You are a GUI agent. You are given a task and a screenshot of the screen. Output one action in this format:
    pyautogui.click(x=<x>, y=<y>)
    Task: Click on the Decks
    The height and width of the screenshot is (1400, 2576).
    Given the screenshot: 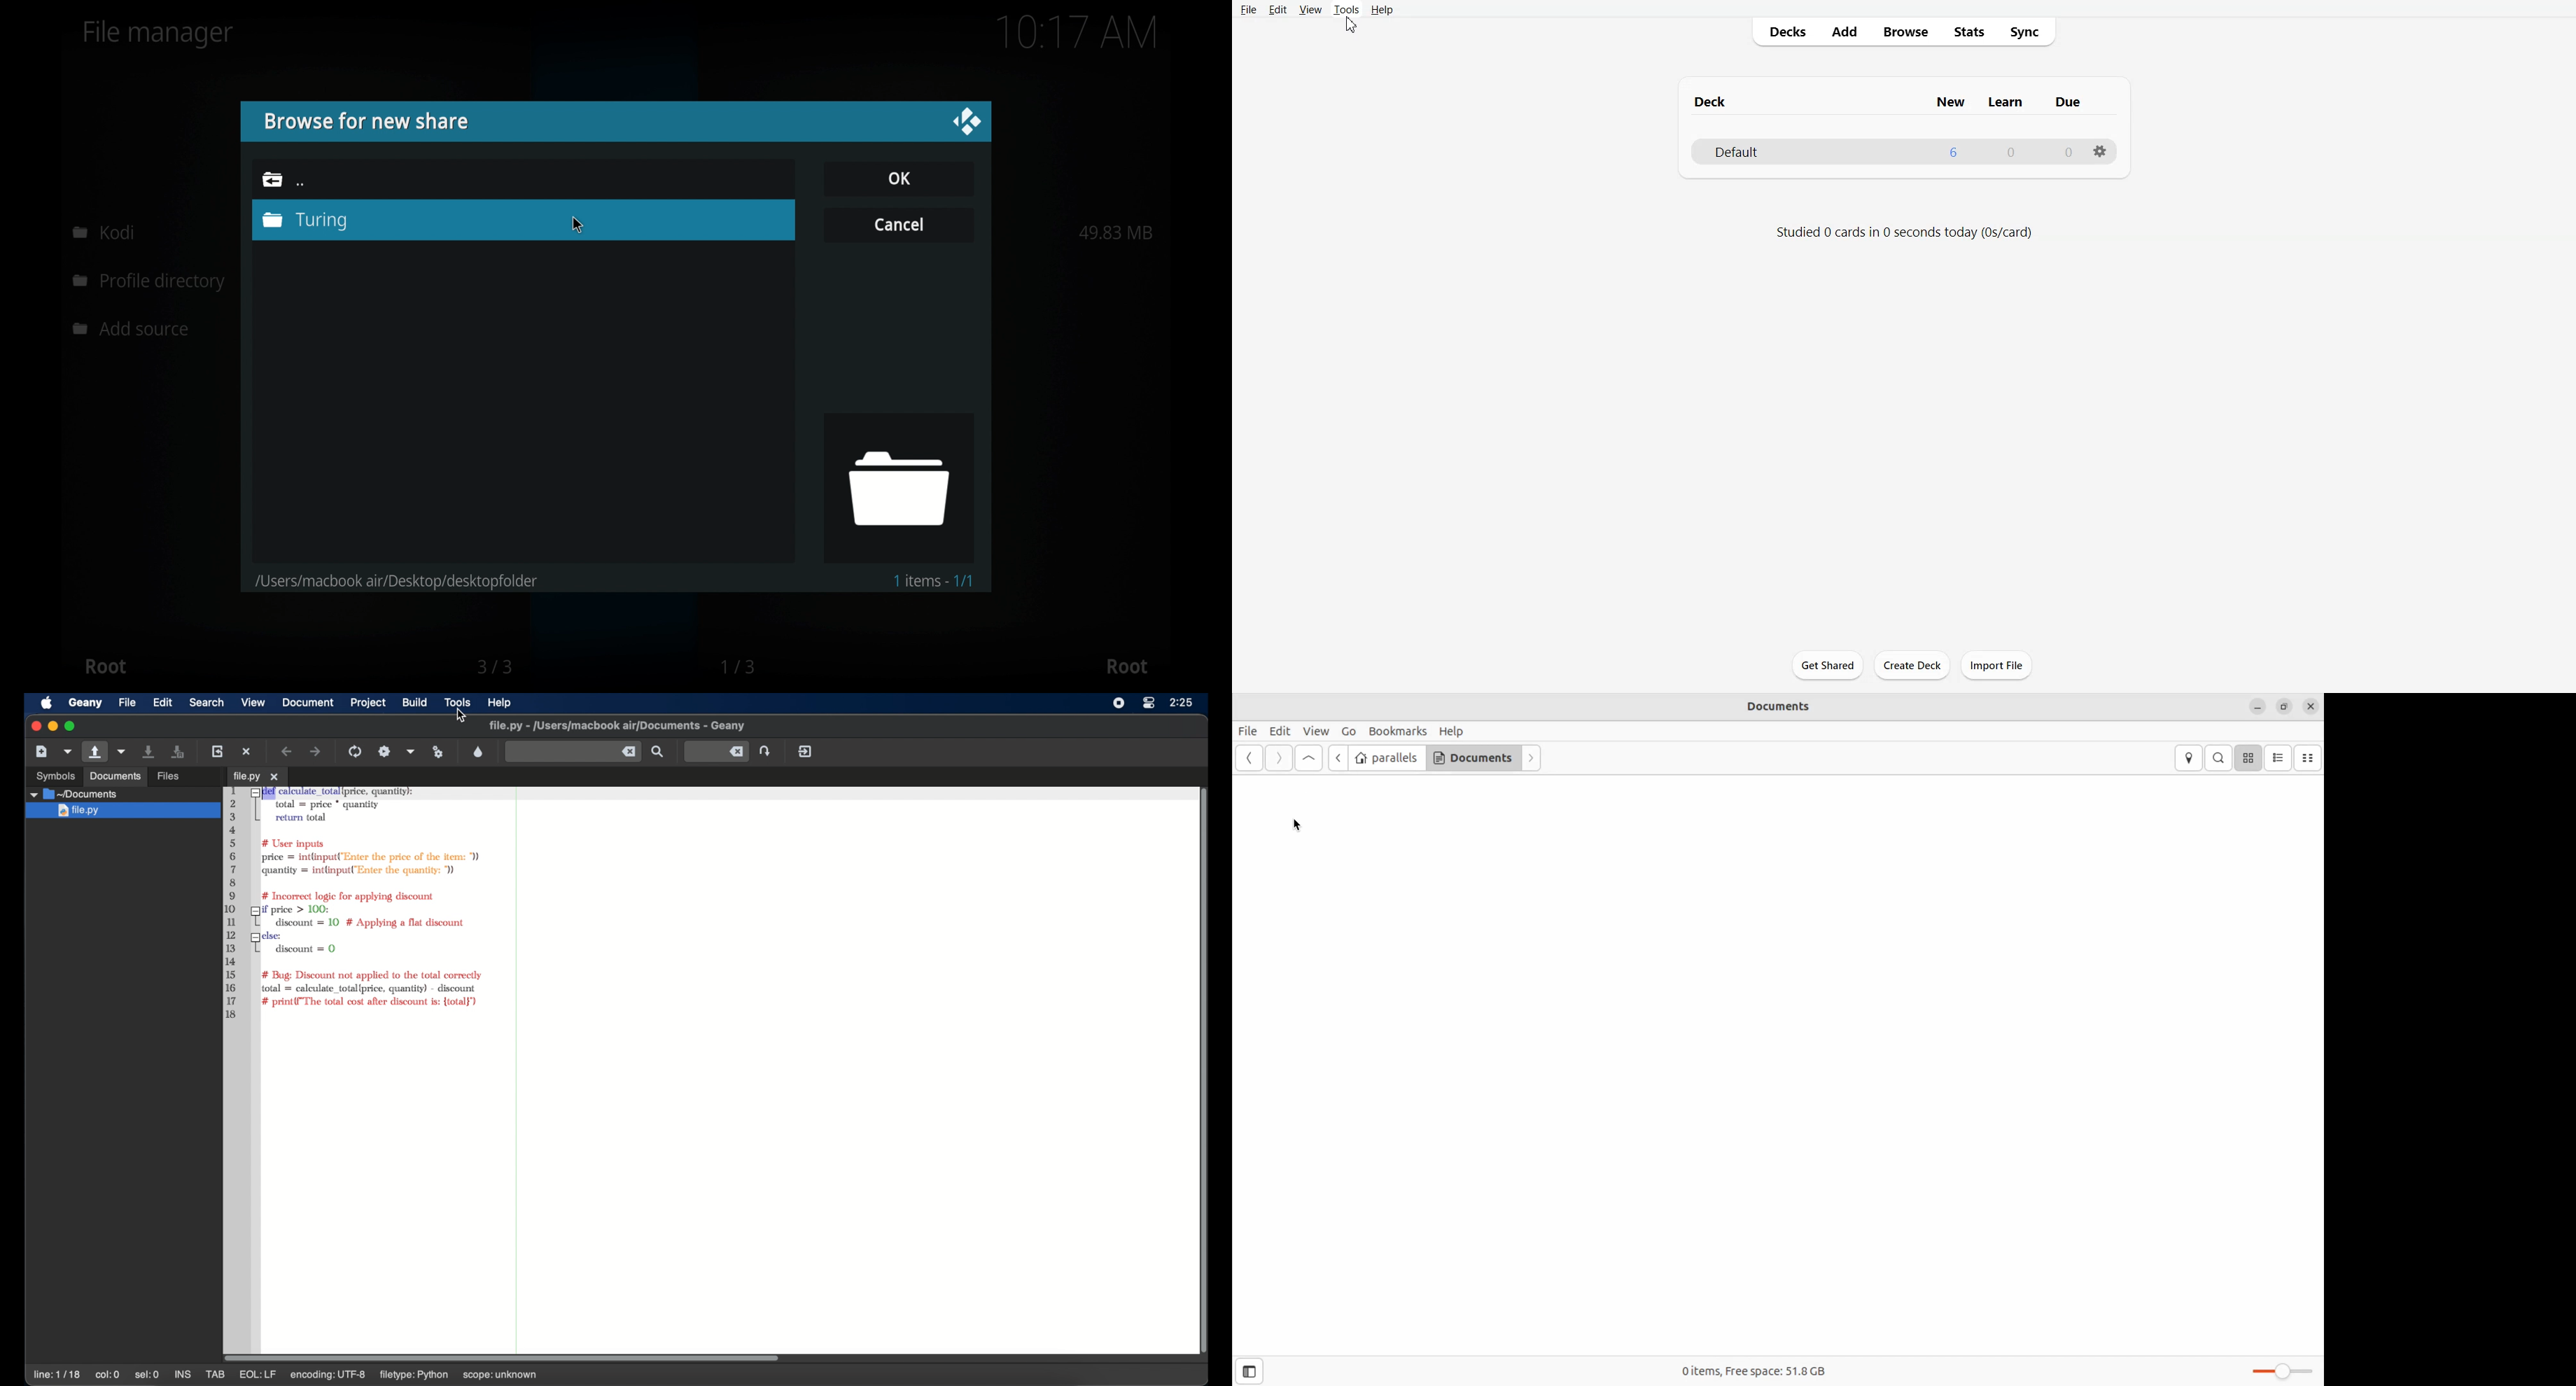 What is the action you would take?
    pyautogui.click(x=1783, y=32)
    